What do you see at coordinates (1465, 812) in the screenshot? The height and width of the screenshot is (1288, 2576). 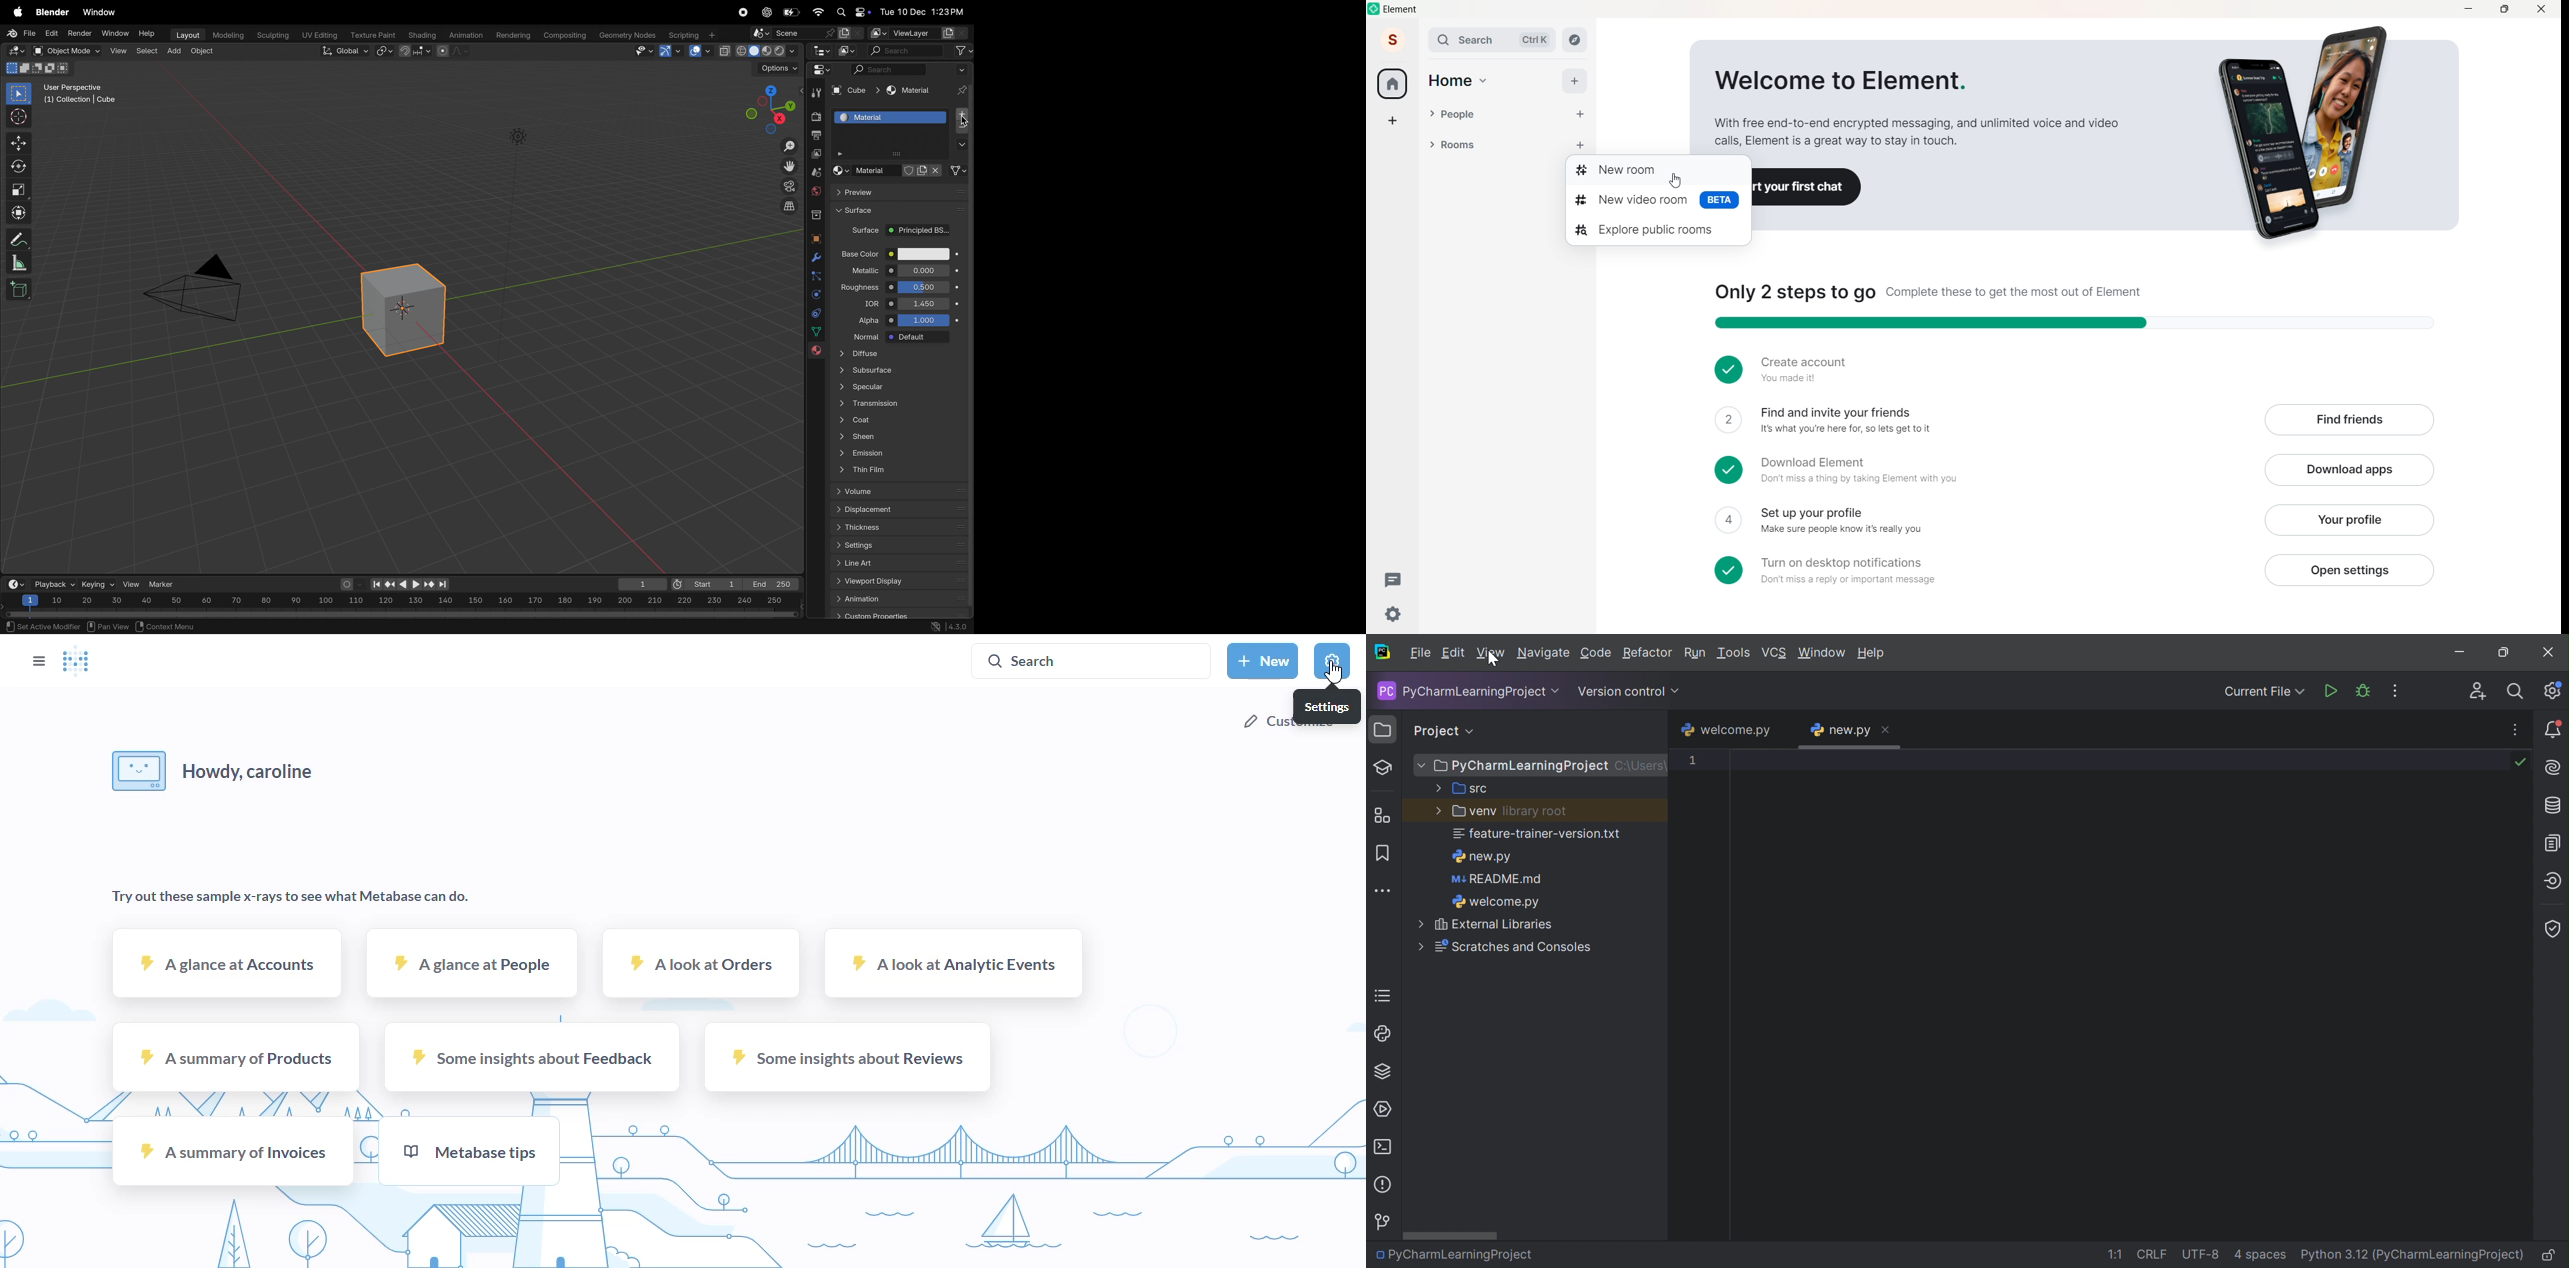 I see `venv` at bounding box center [1465, 812].